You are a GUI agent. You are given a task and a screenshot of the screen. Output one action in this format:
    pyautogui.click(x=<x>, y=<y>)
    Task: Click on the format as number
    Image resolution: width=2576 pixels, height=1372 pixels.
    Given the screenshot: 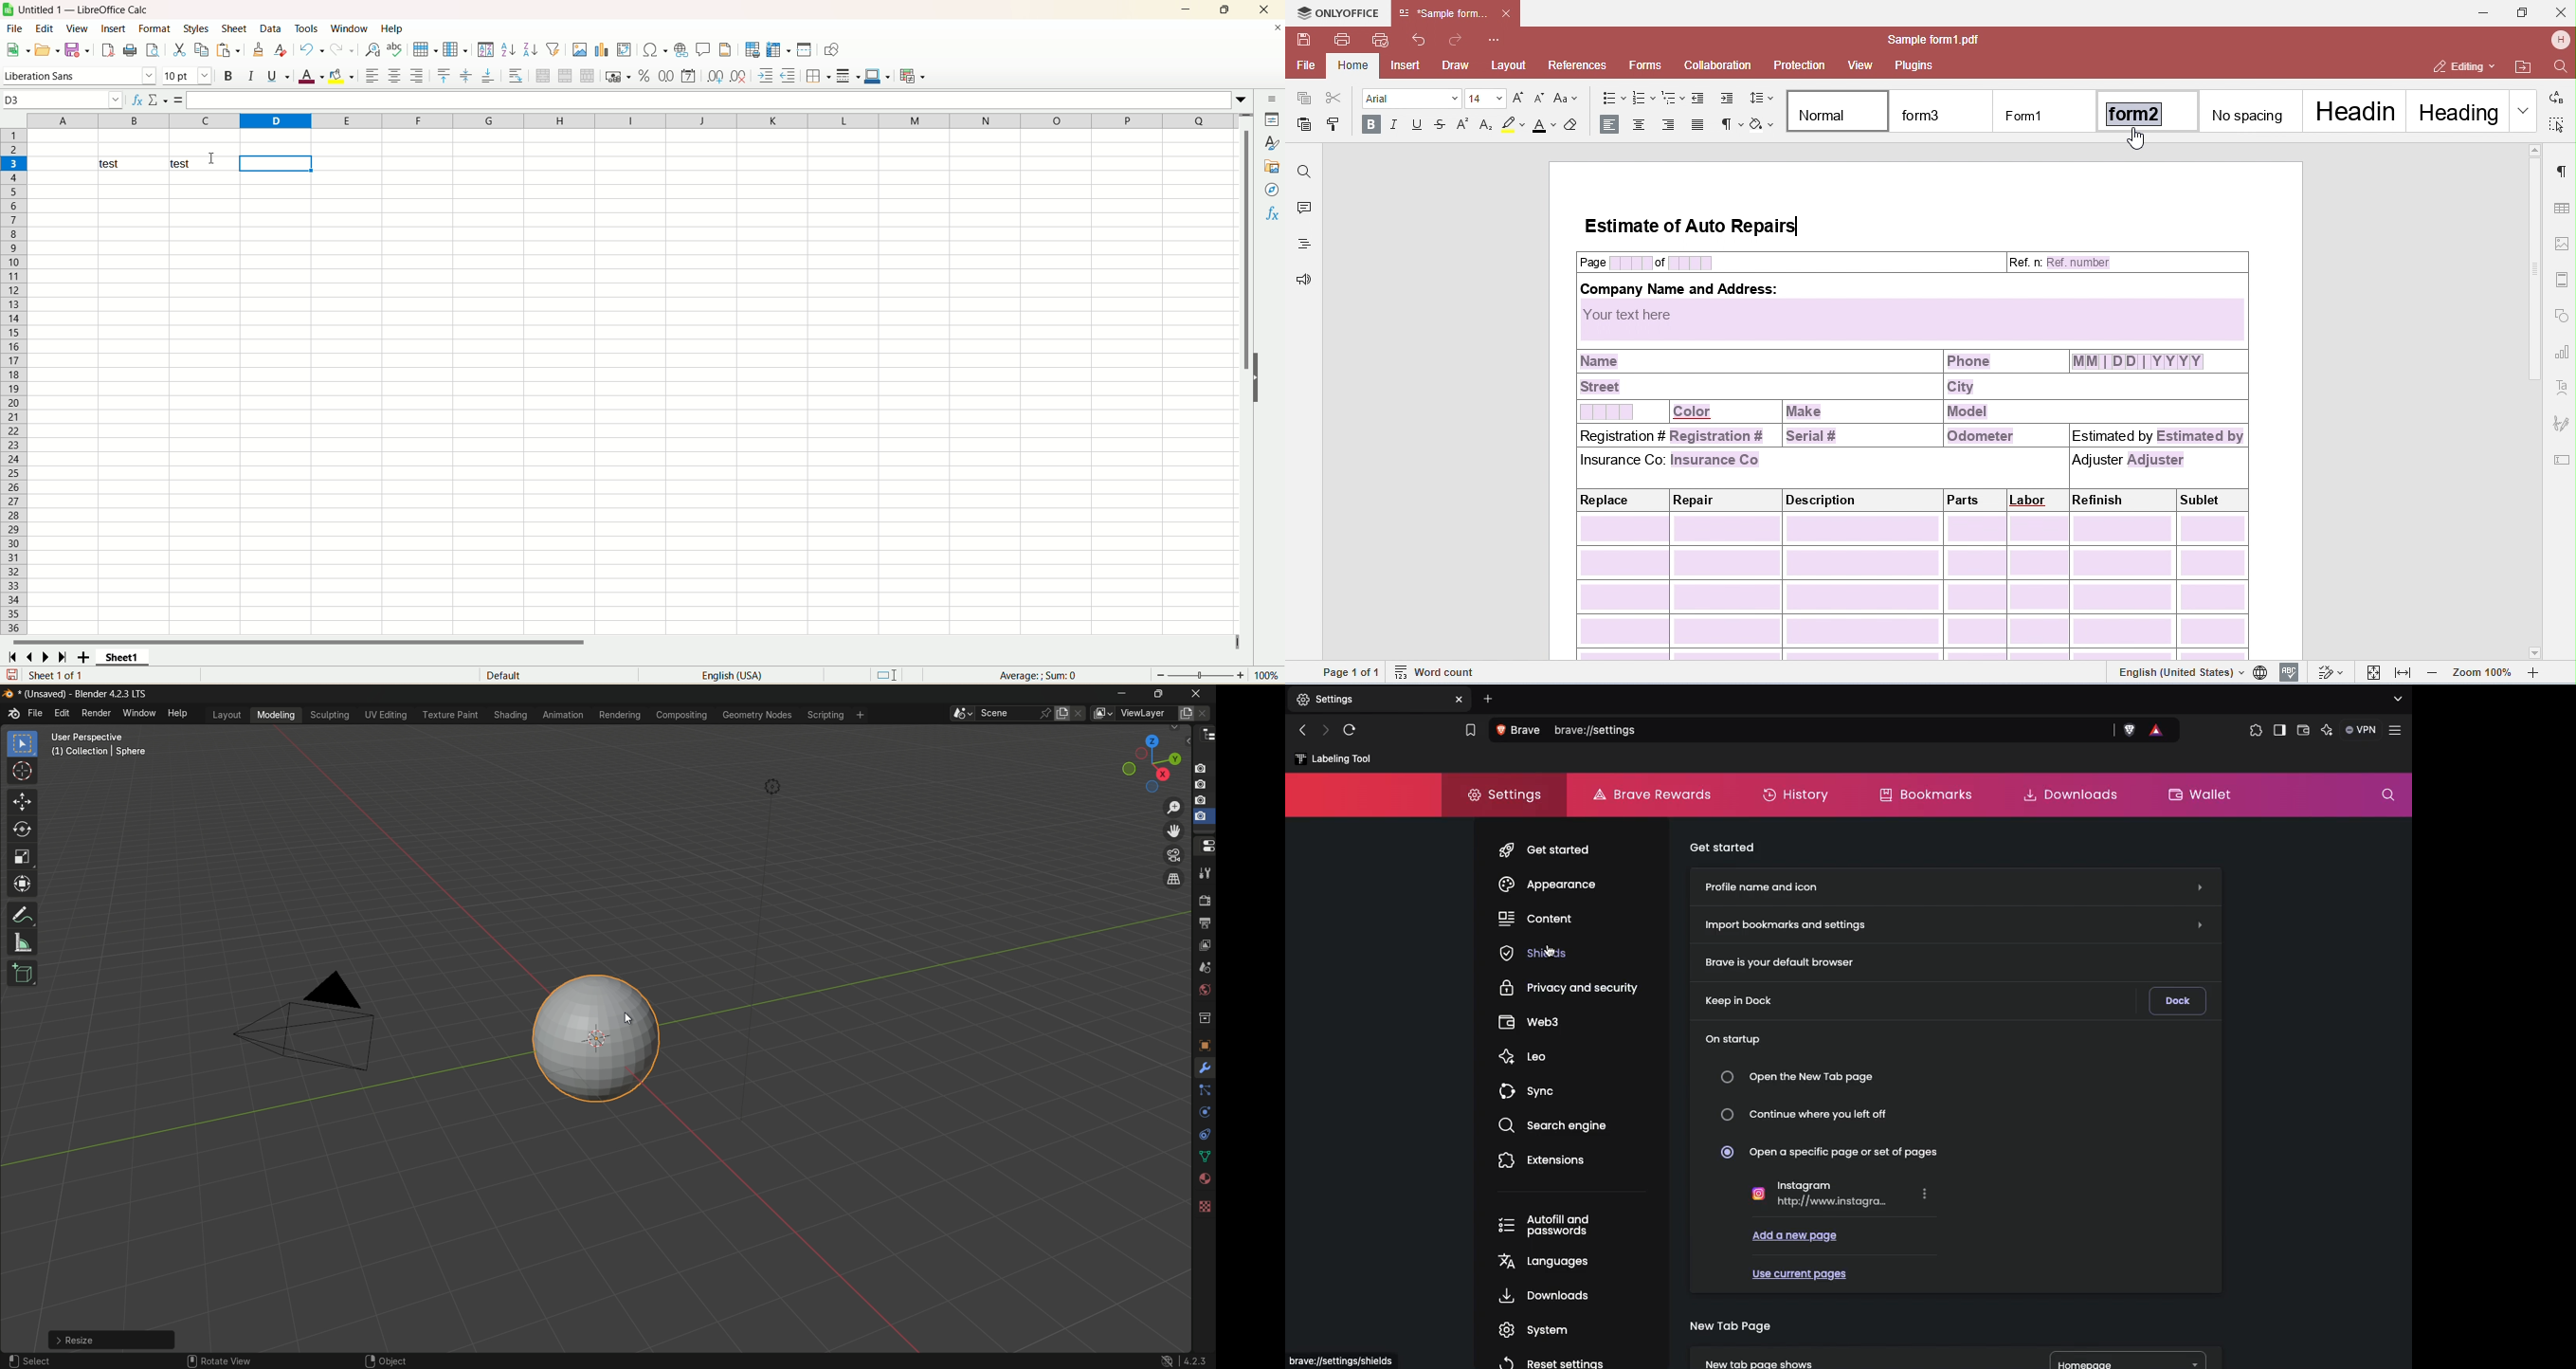 What is the action you would take?
    pyautogui.click(x=666, y=76)
    